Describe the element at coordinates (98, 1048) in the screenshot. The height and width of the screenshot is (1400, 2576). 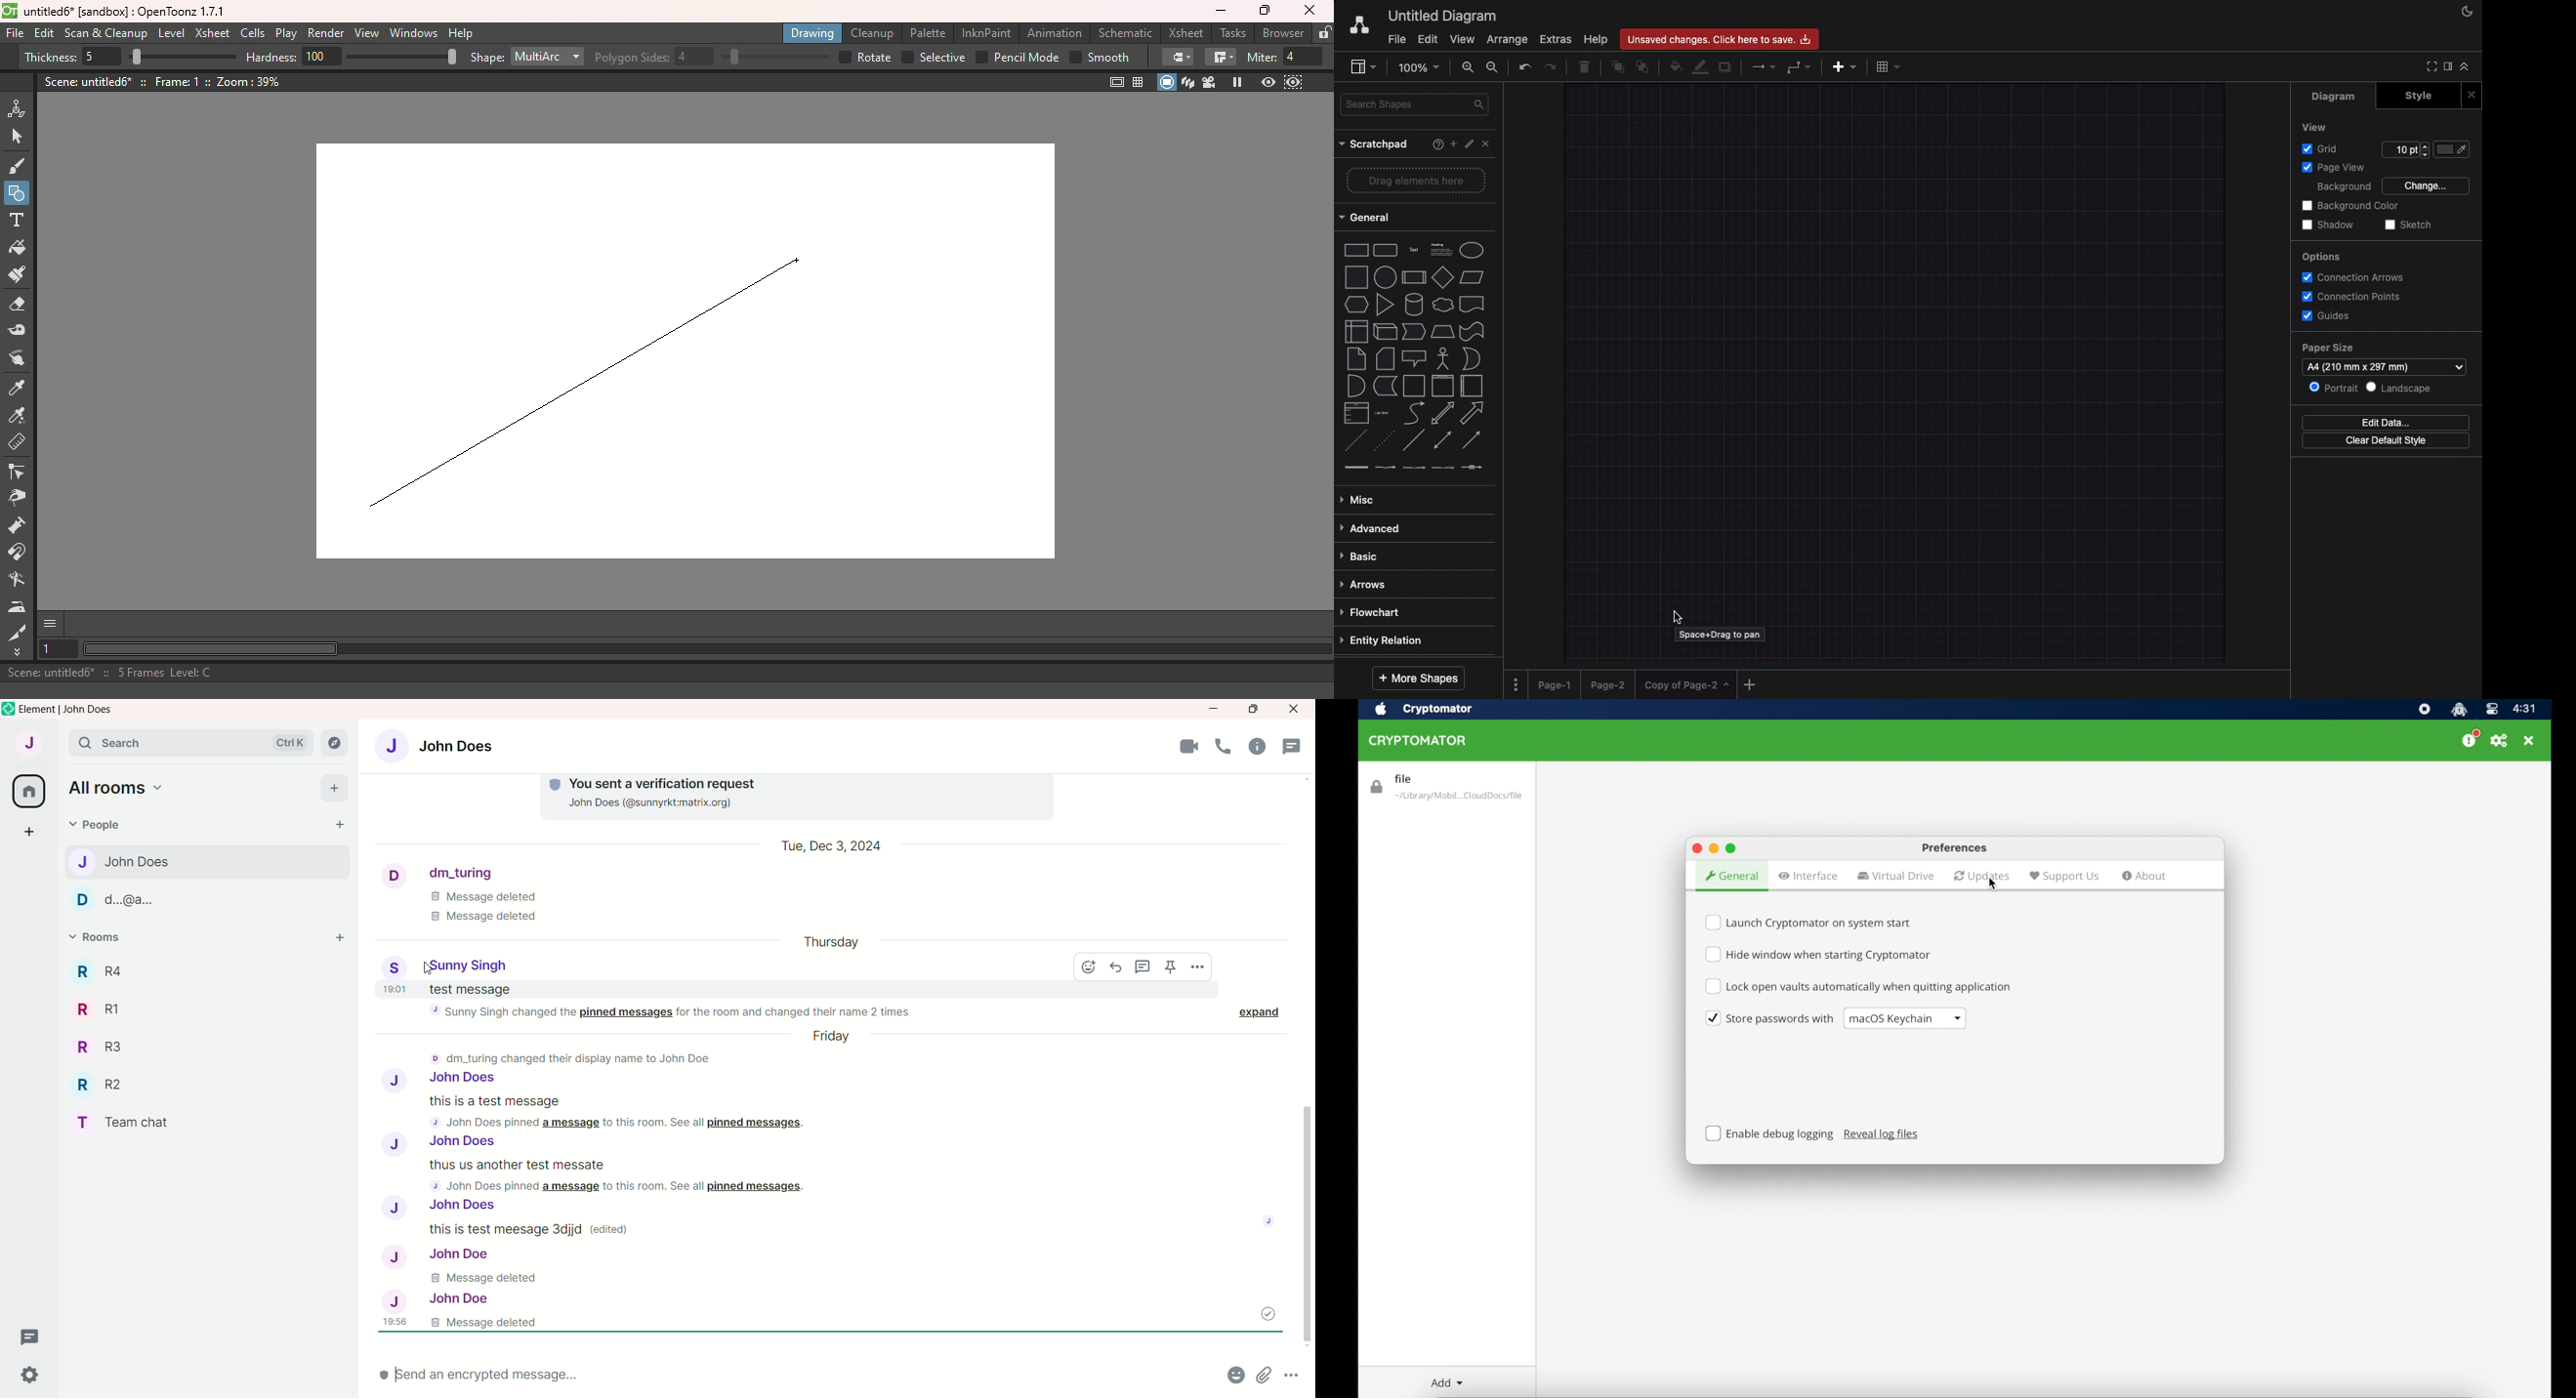
I see `R3` at that location.